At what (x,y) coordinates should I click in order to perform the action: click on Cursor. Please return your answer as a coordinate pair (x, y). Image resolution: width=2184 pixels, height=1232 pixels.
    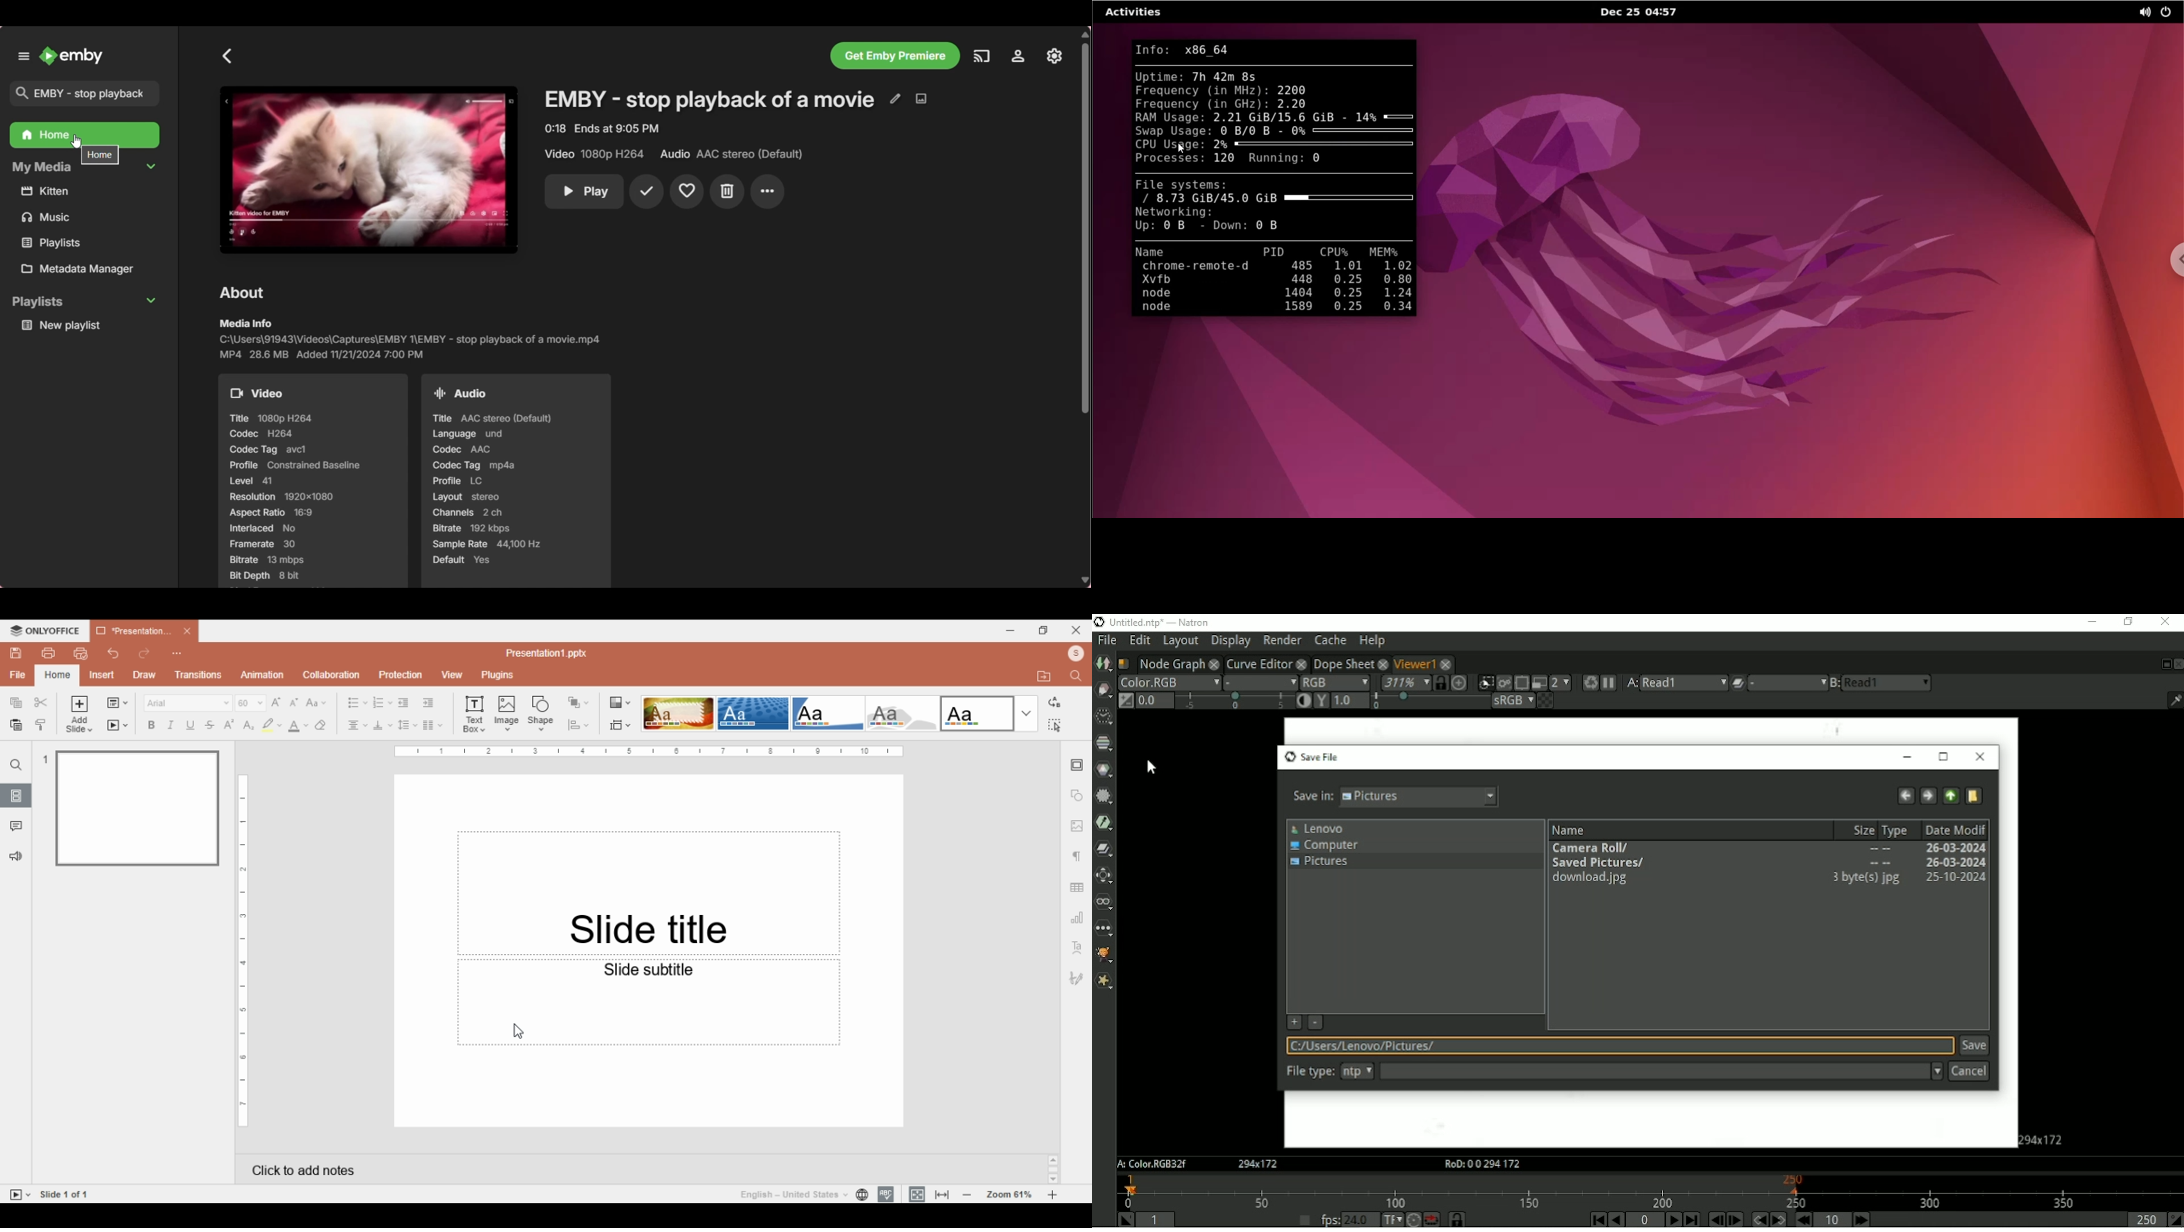
    Looking at the image, I should click on (514, 1032).